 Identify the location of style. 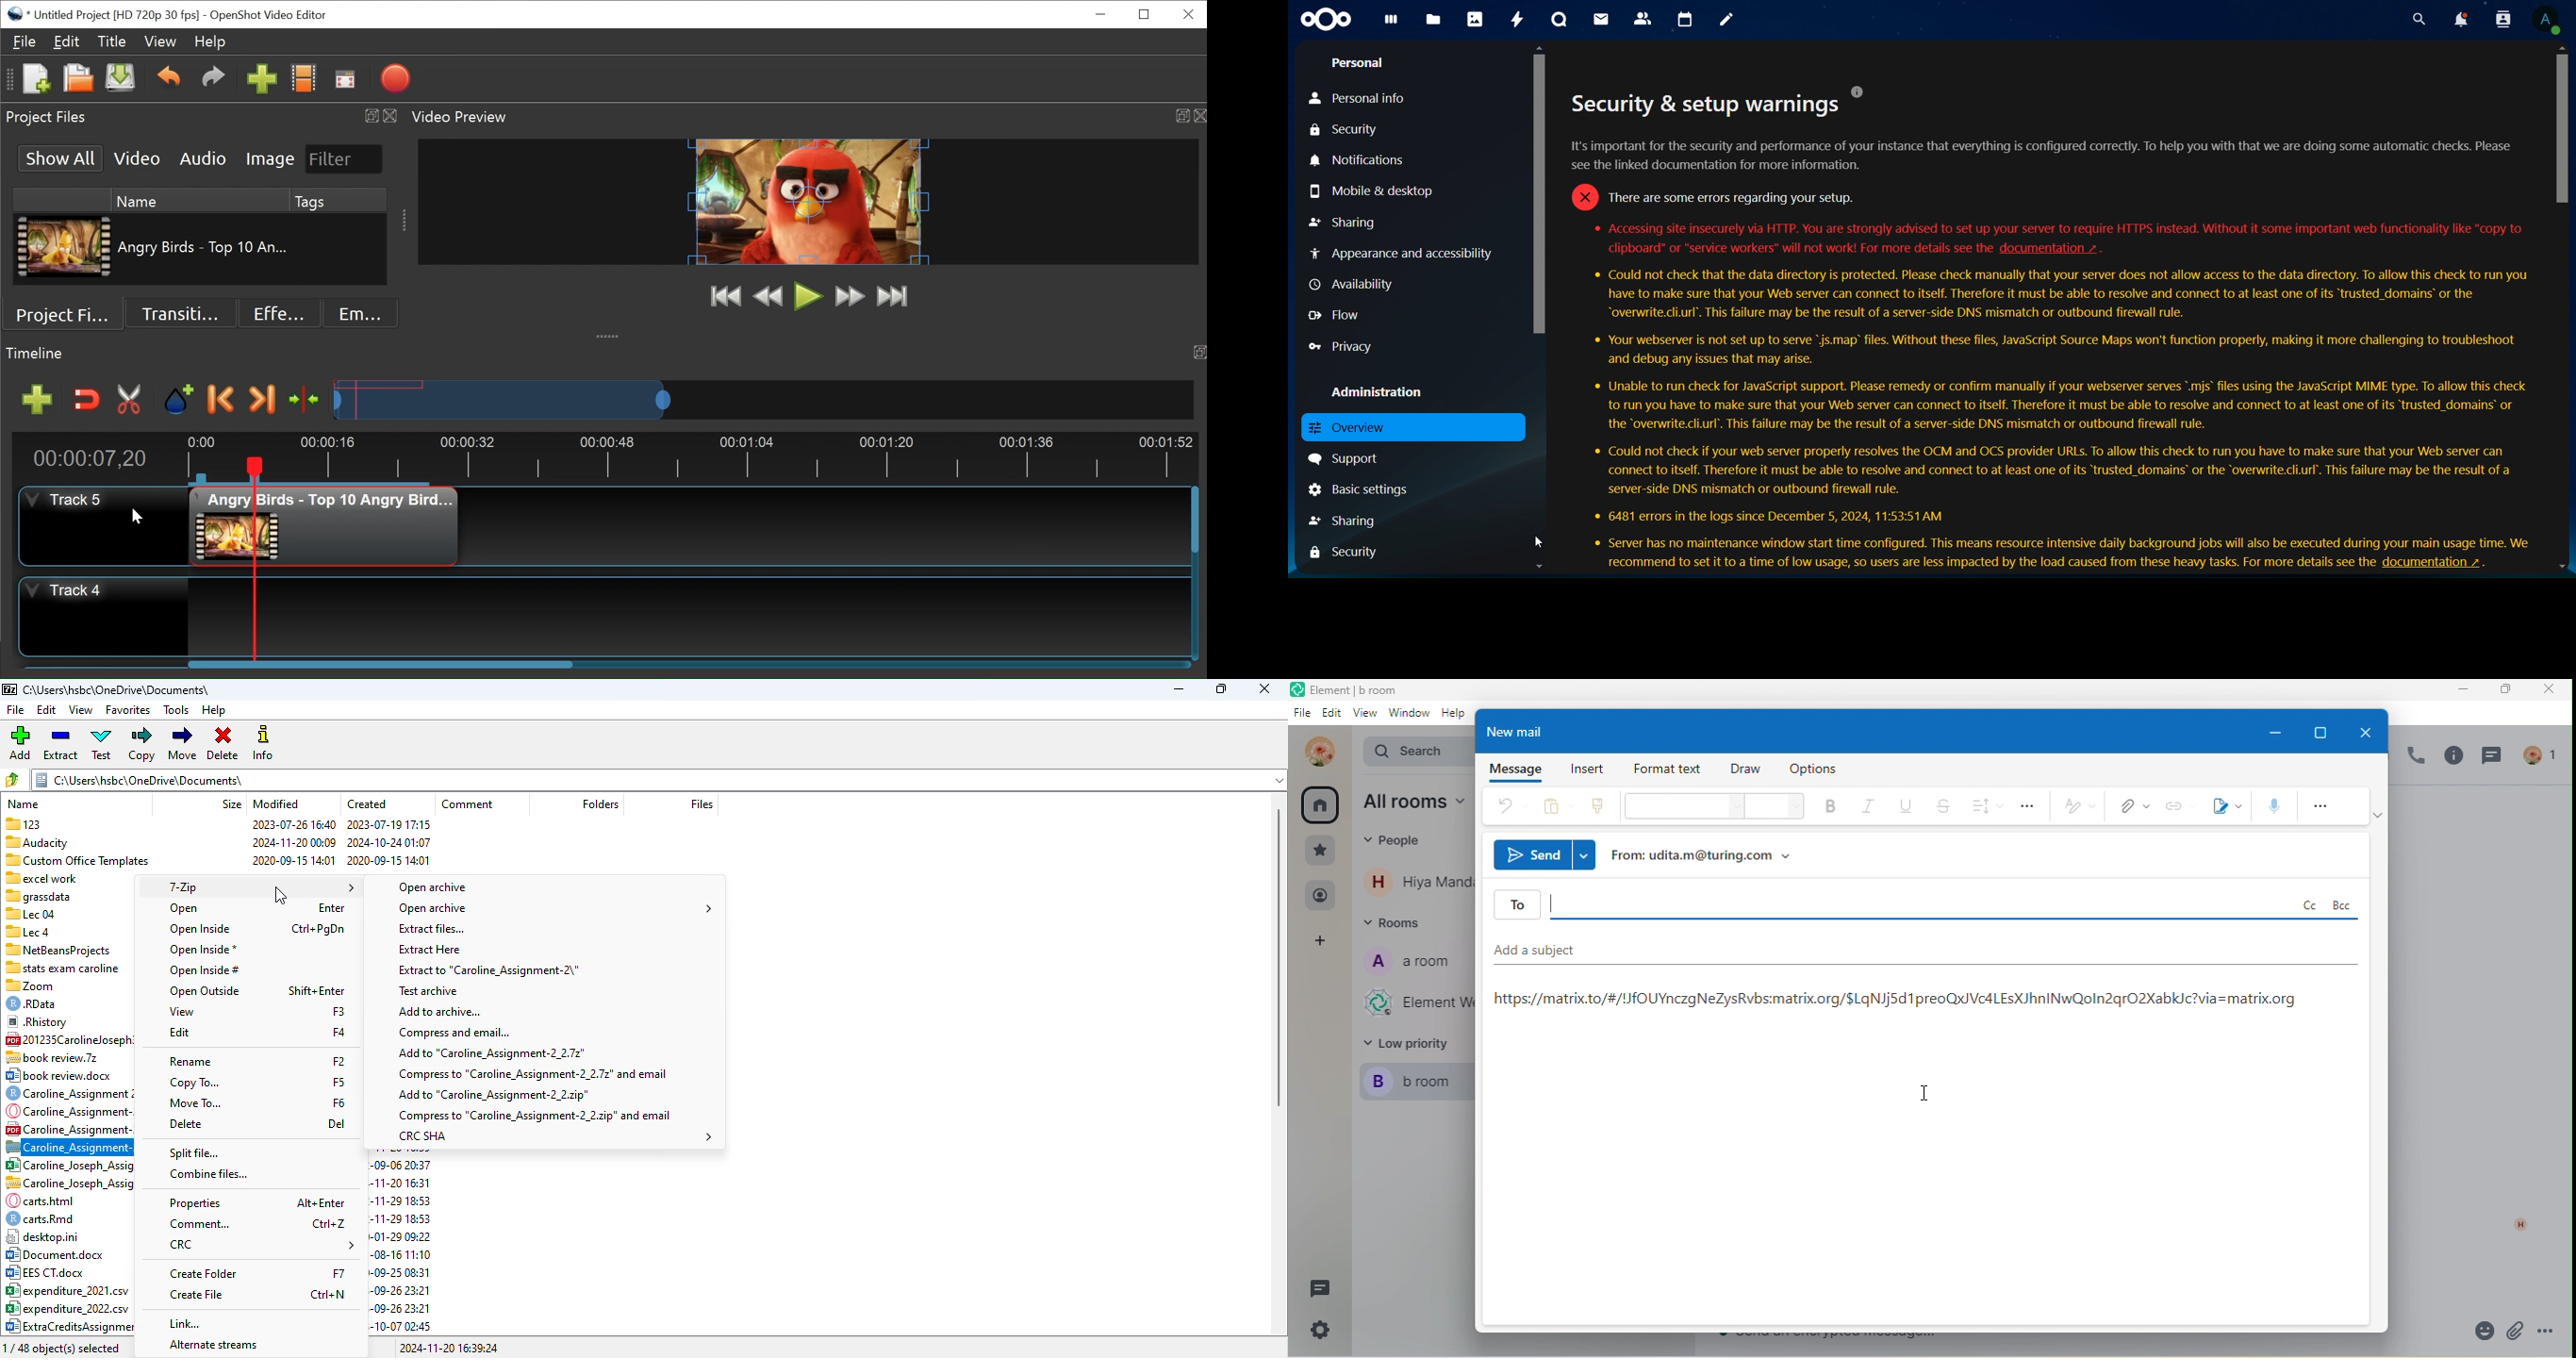
(2078, 808).